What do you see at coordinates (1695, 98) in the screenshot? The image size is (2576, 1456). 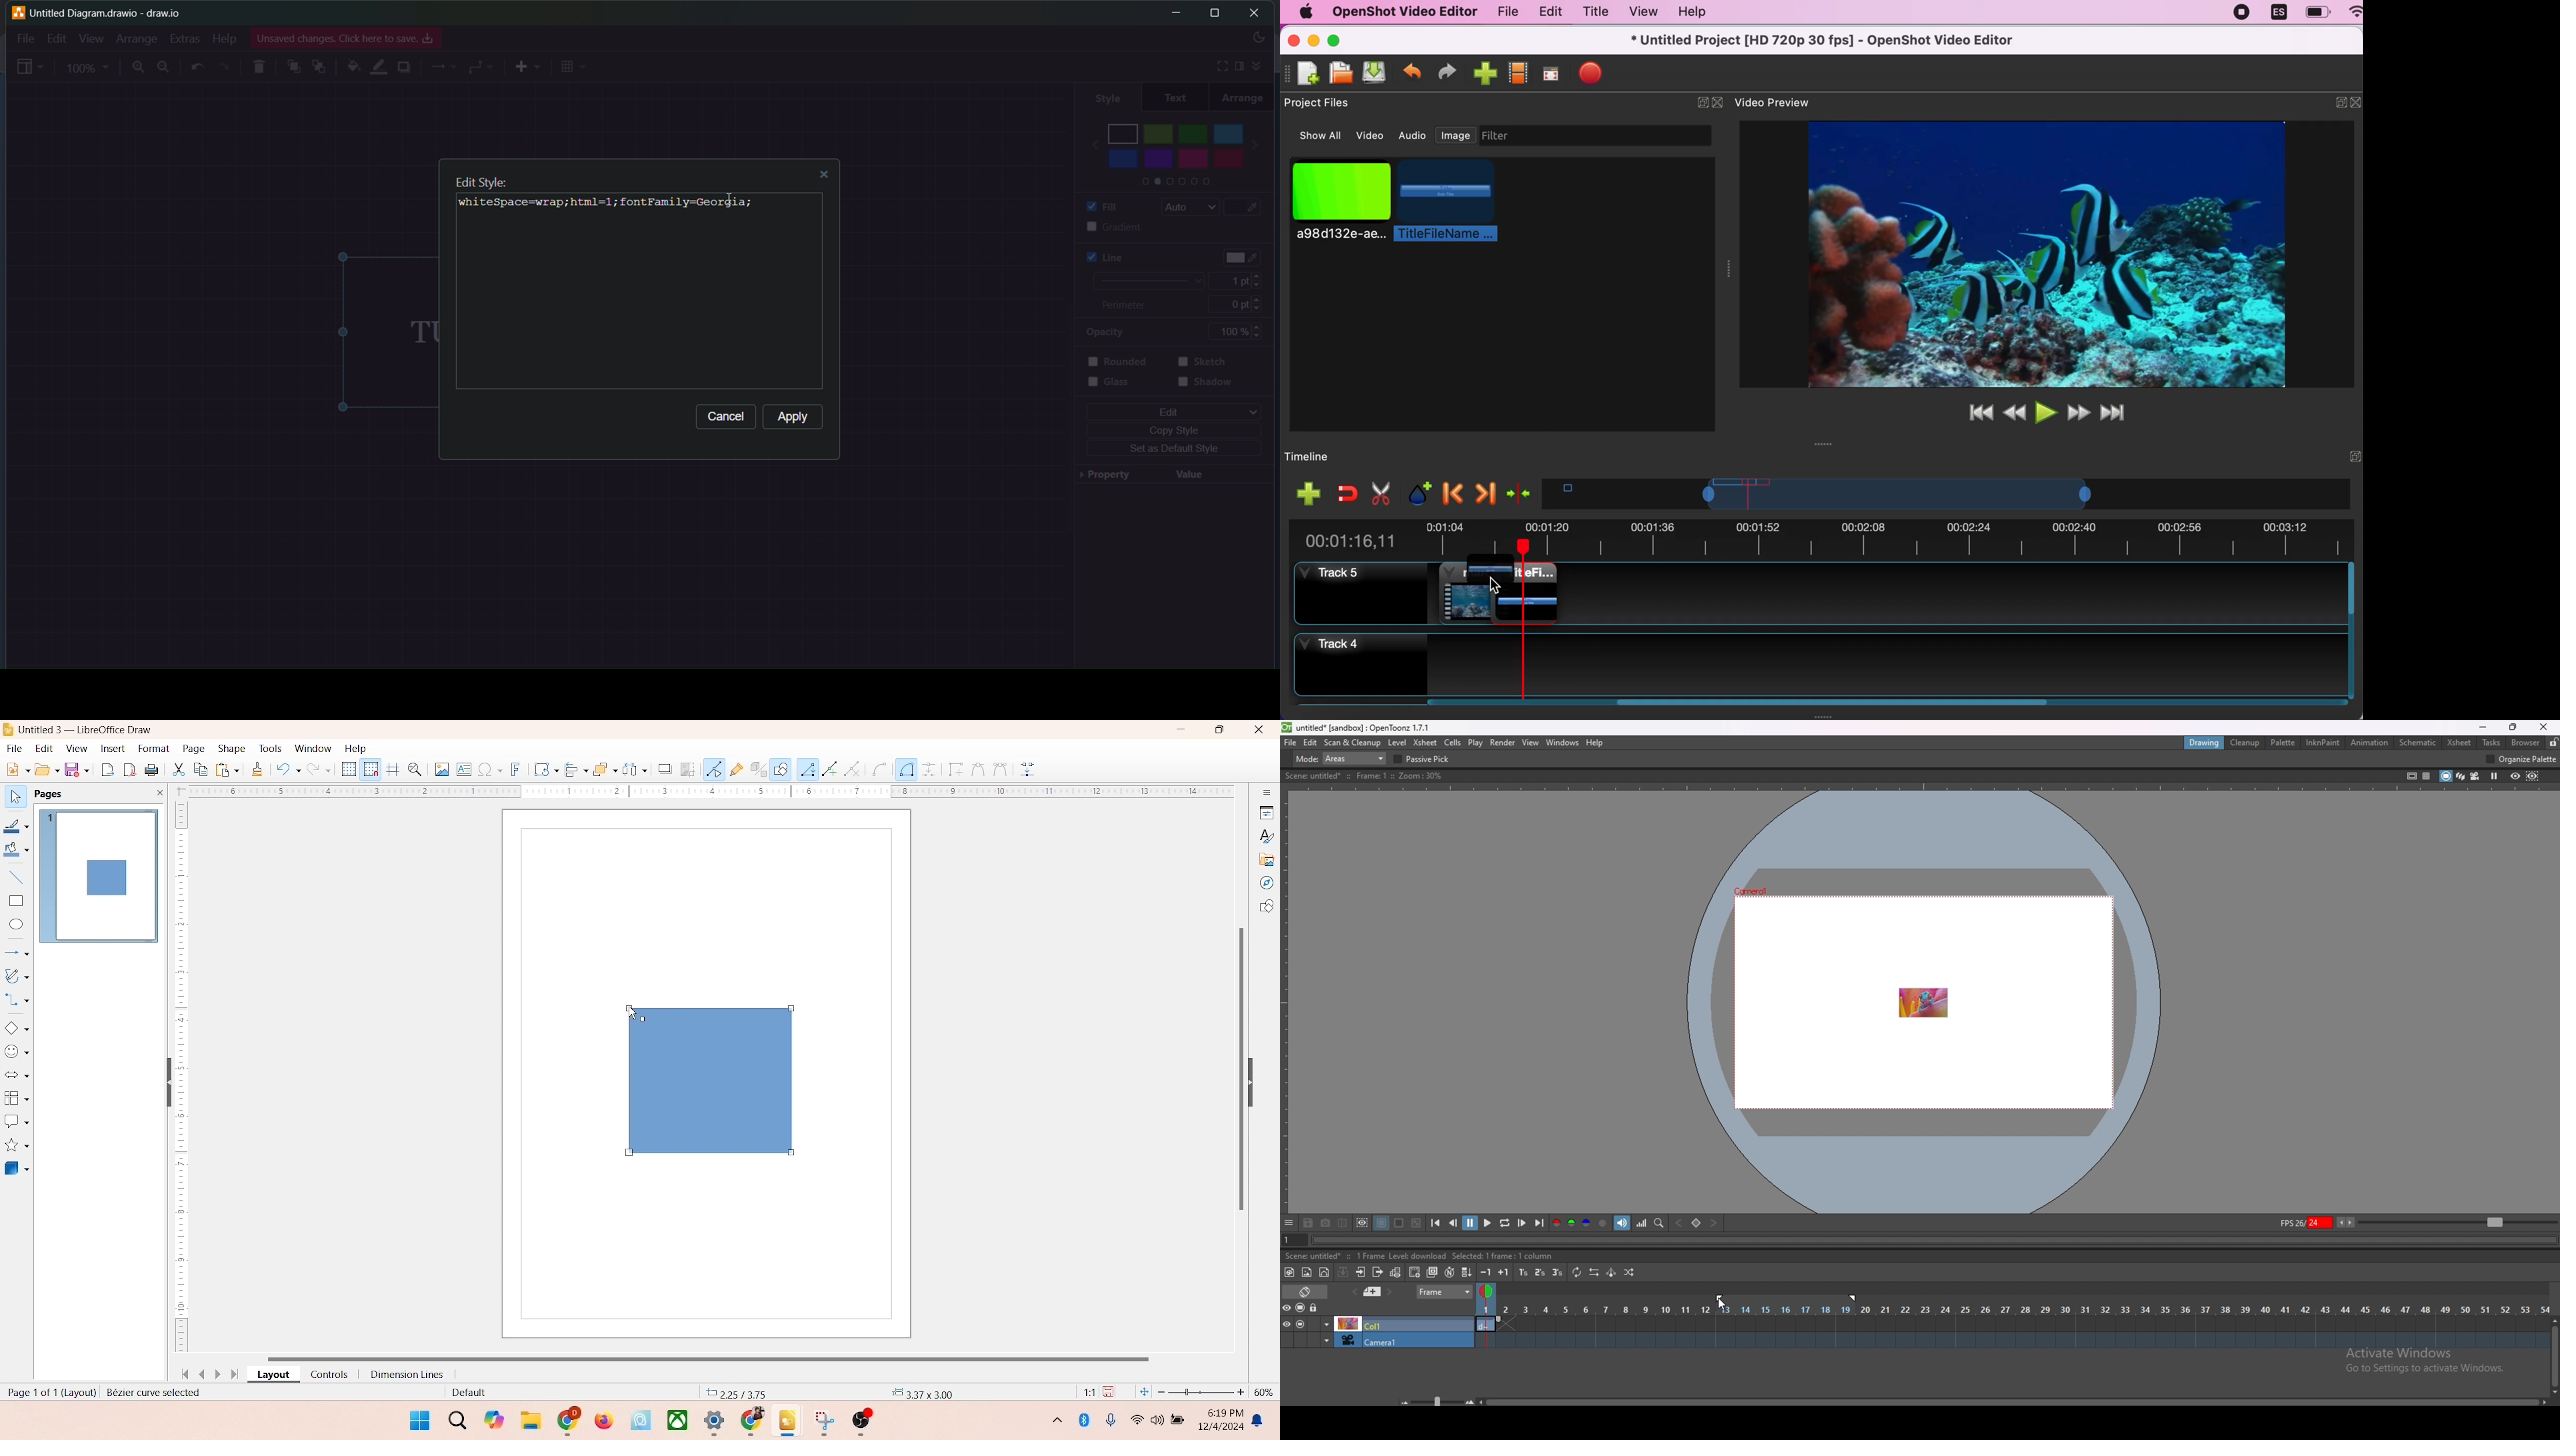 I see `hide/expand` at bounding box center [1695, 98].